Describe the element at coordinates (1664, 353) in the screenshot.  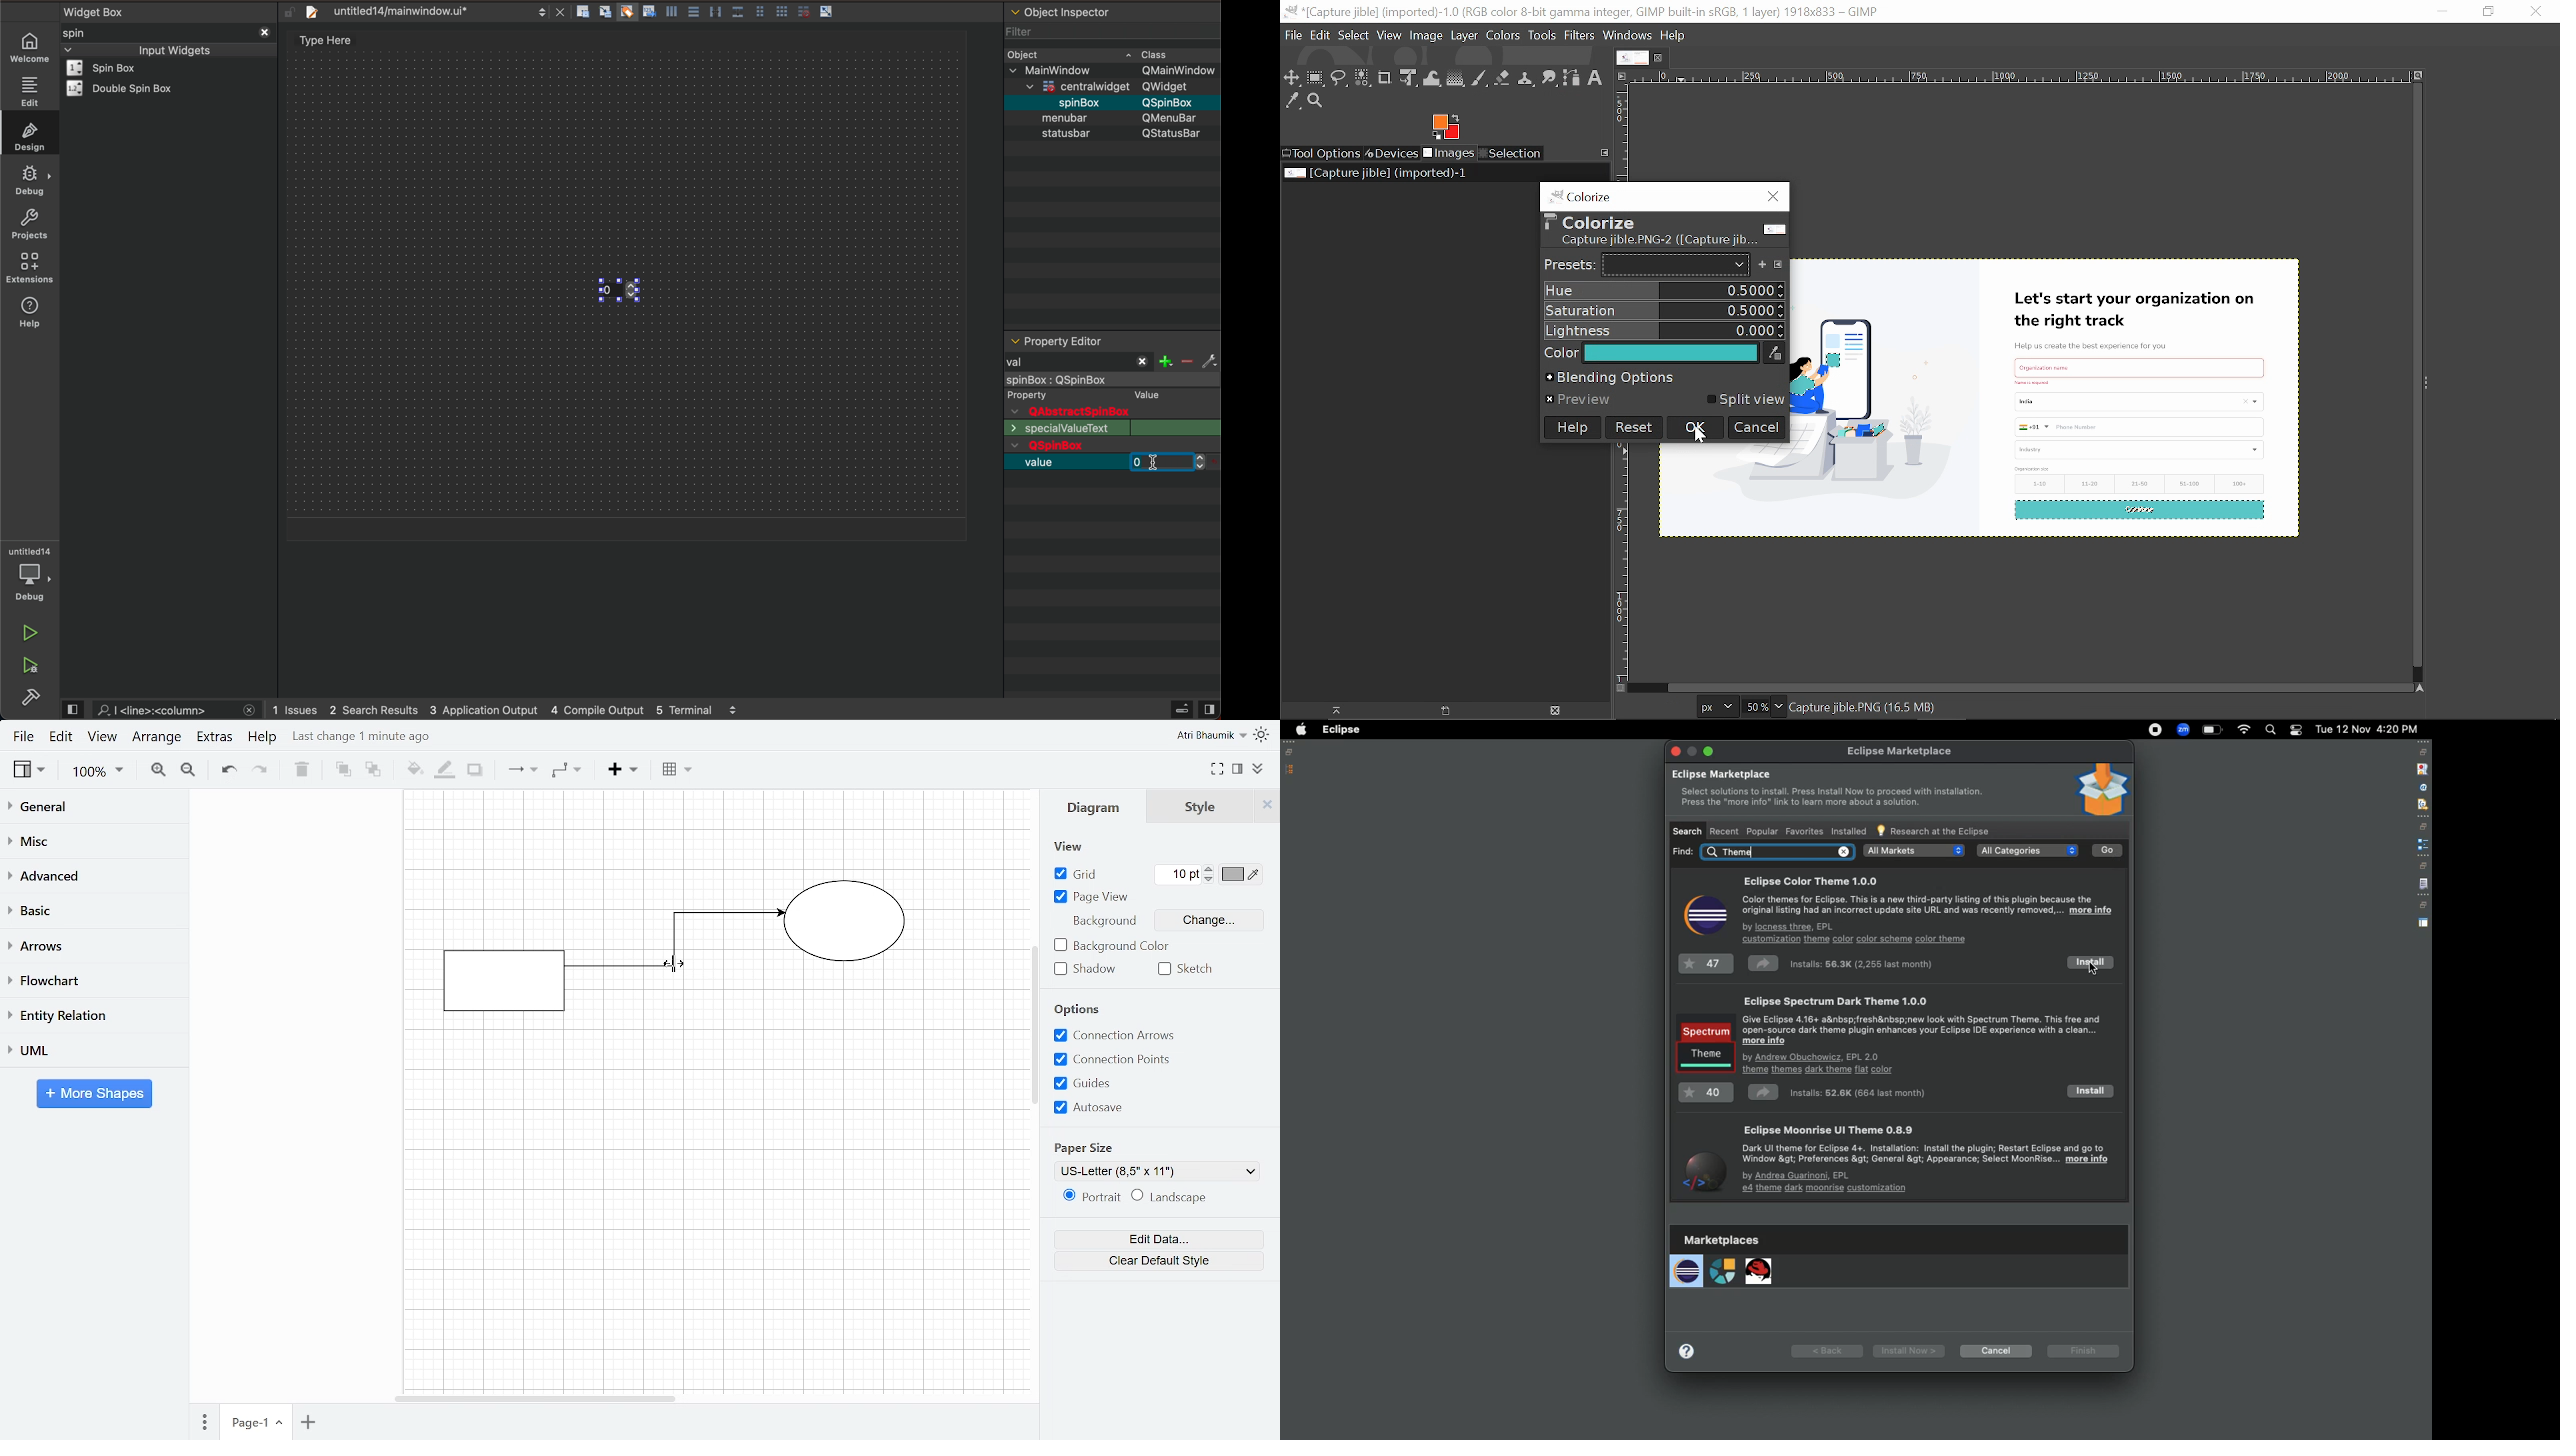
I see `Color` at that location.